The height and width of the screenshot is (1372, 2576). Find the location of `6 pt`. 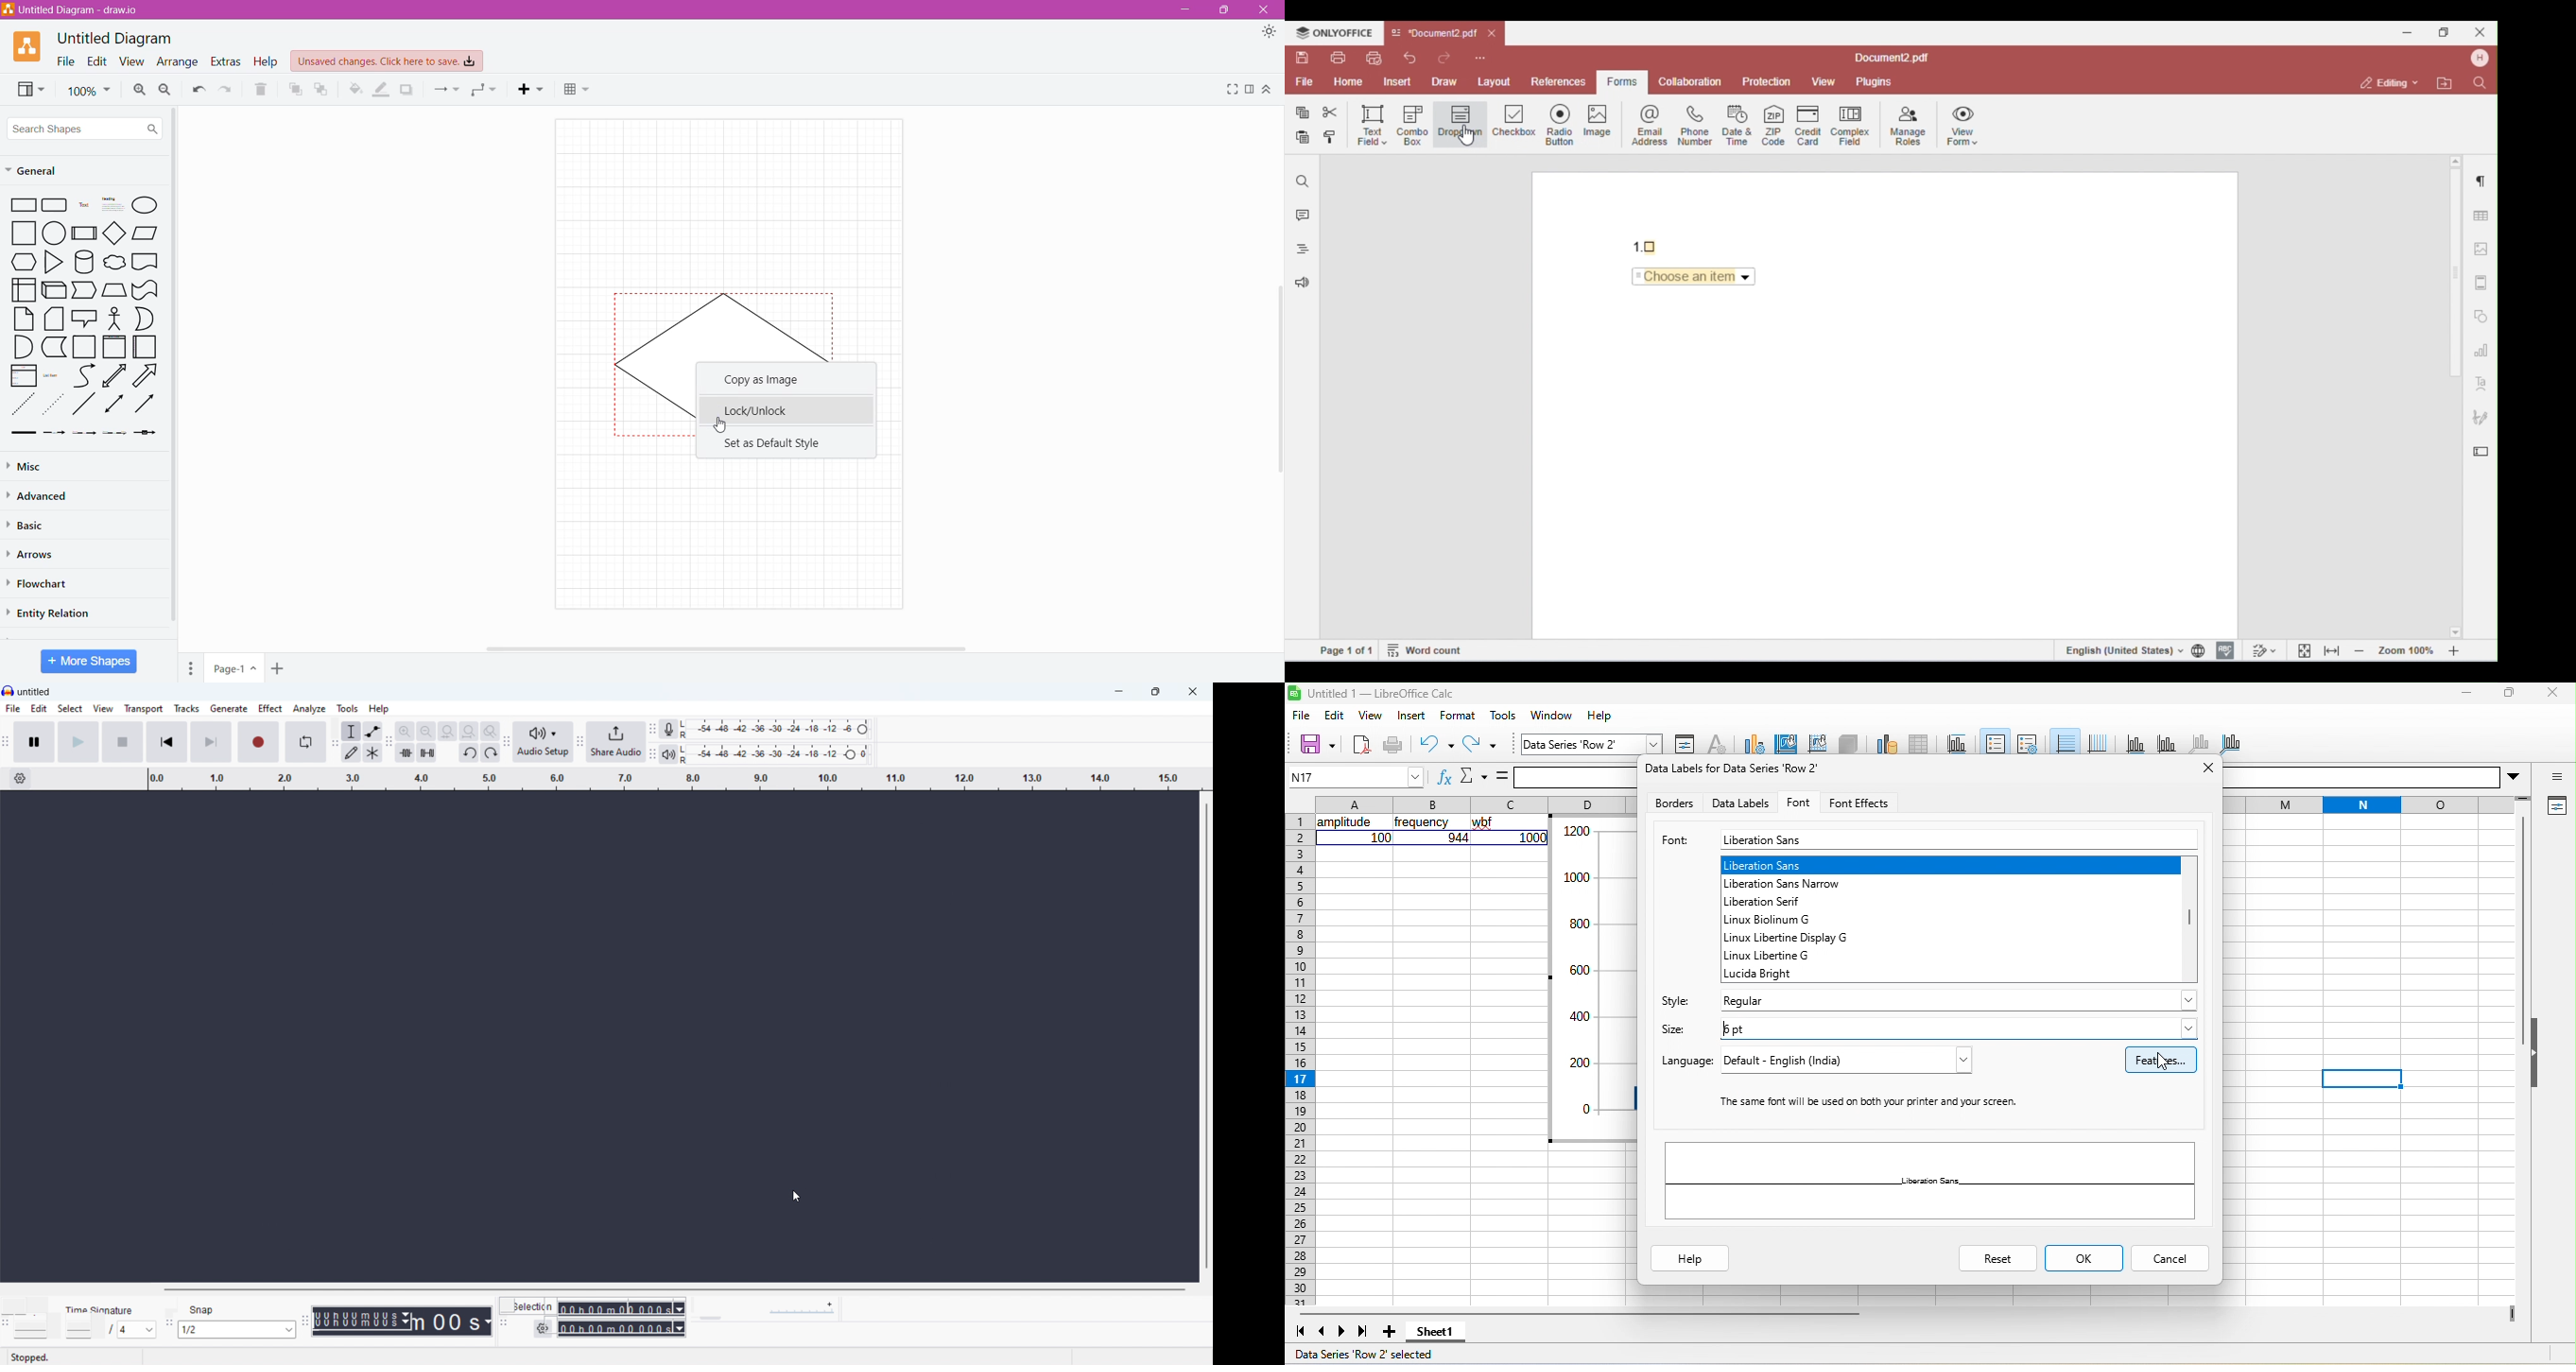

6 pt is located at coordinates (1959, 1028).